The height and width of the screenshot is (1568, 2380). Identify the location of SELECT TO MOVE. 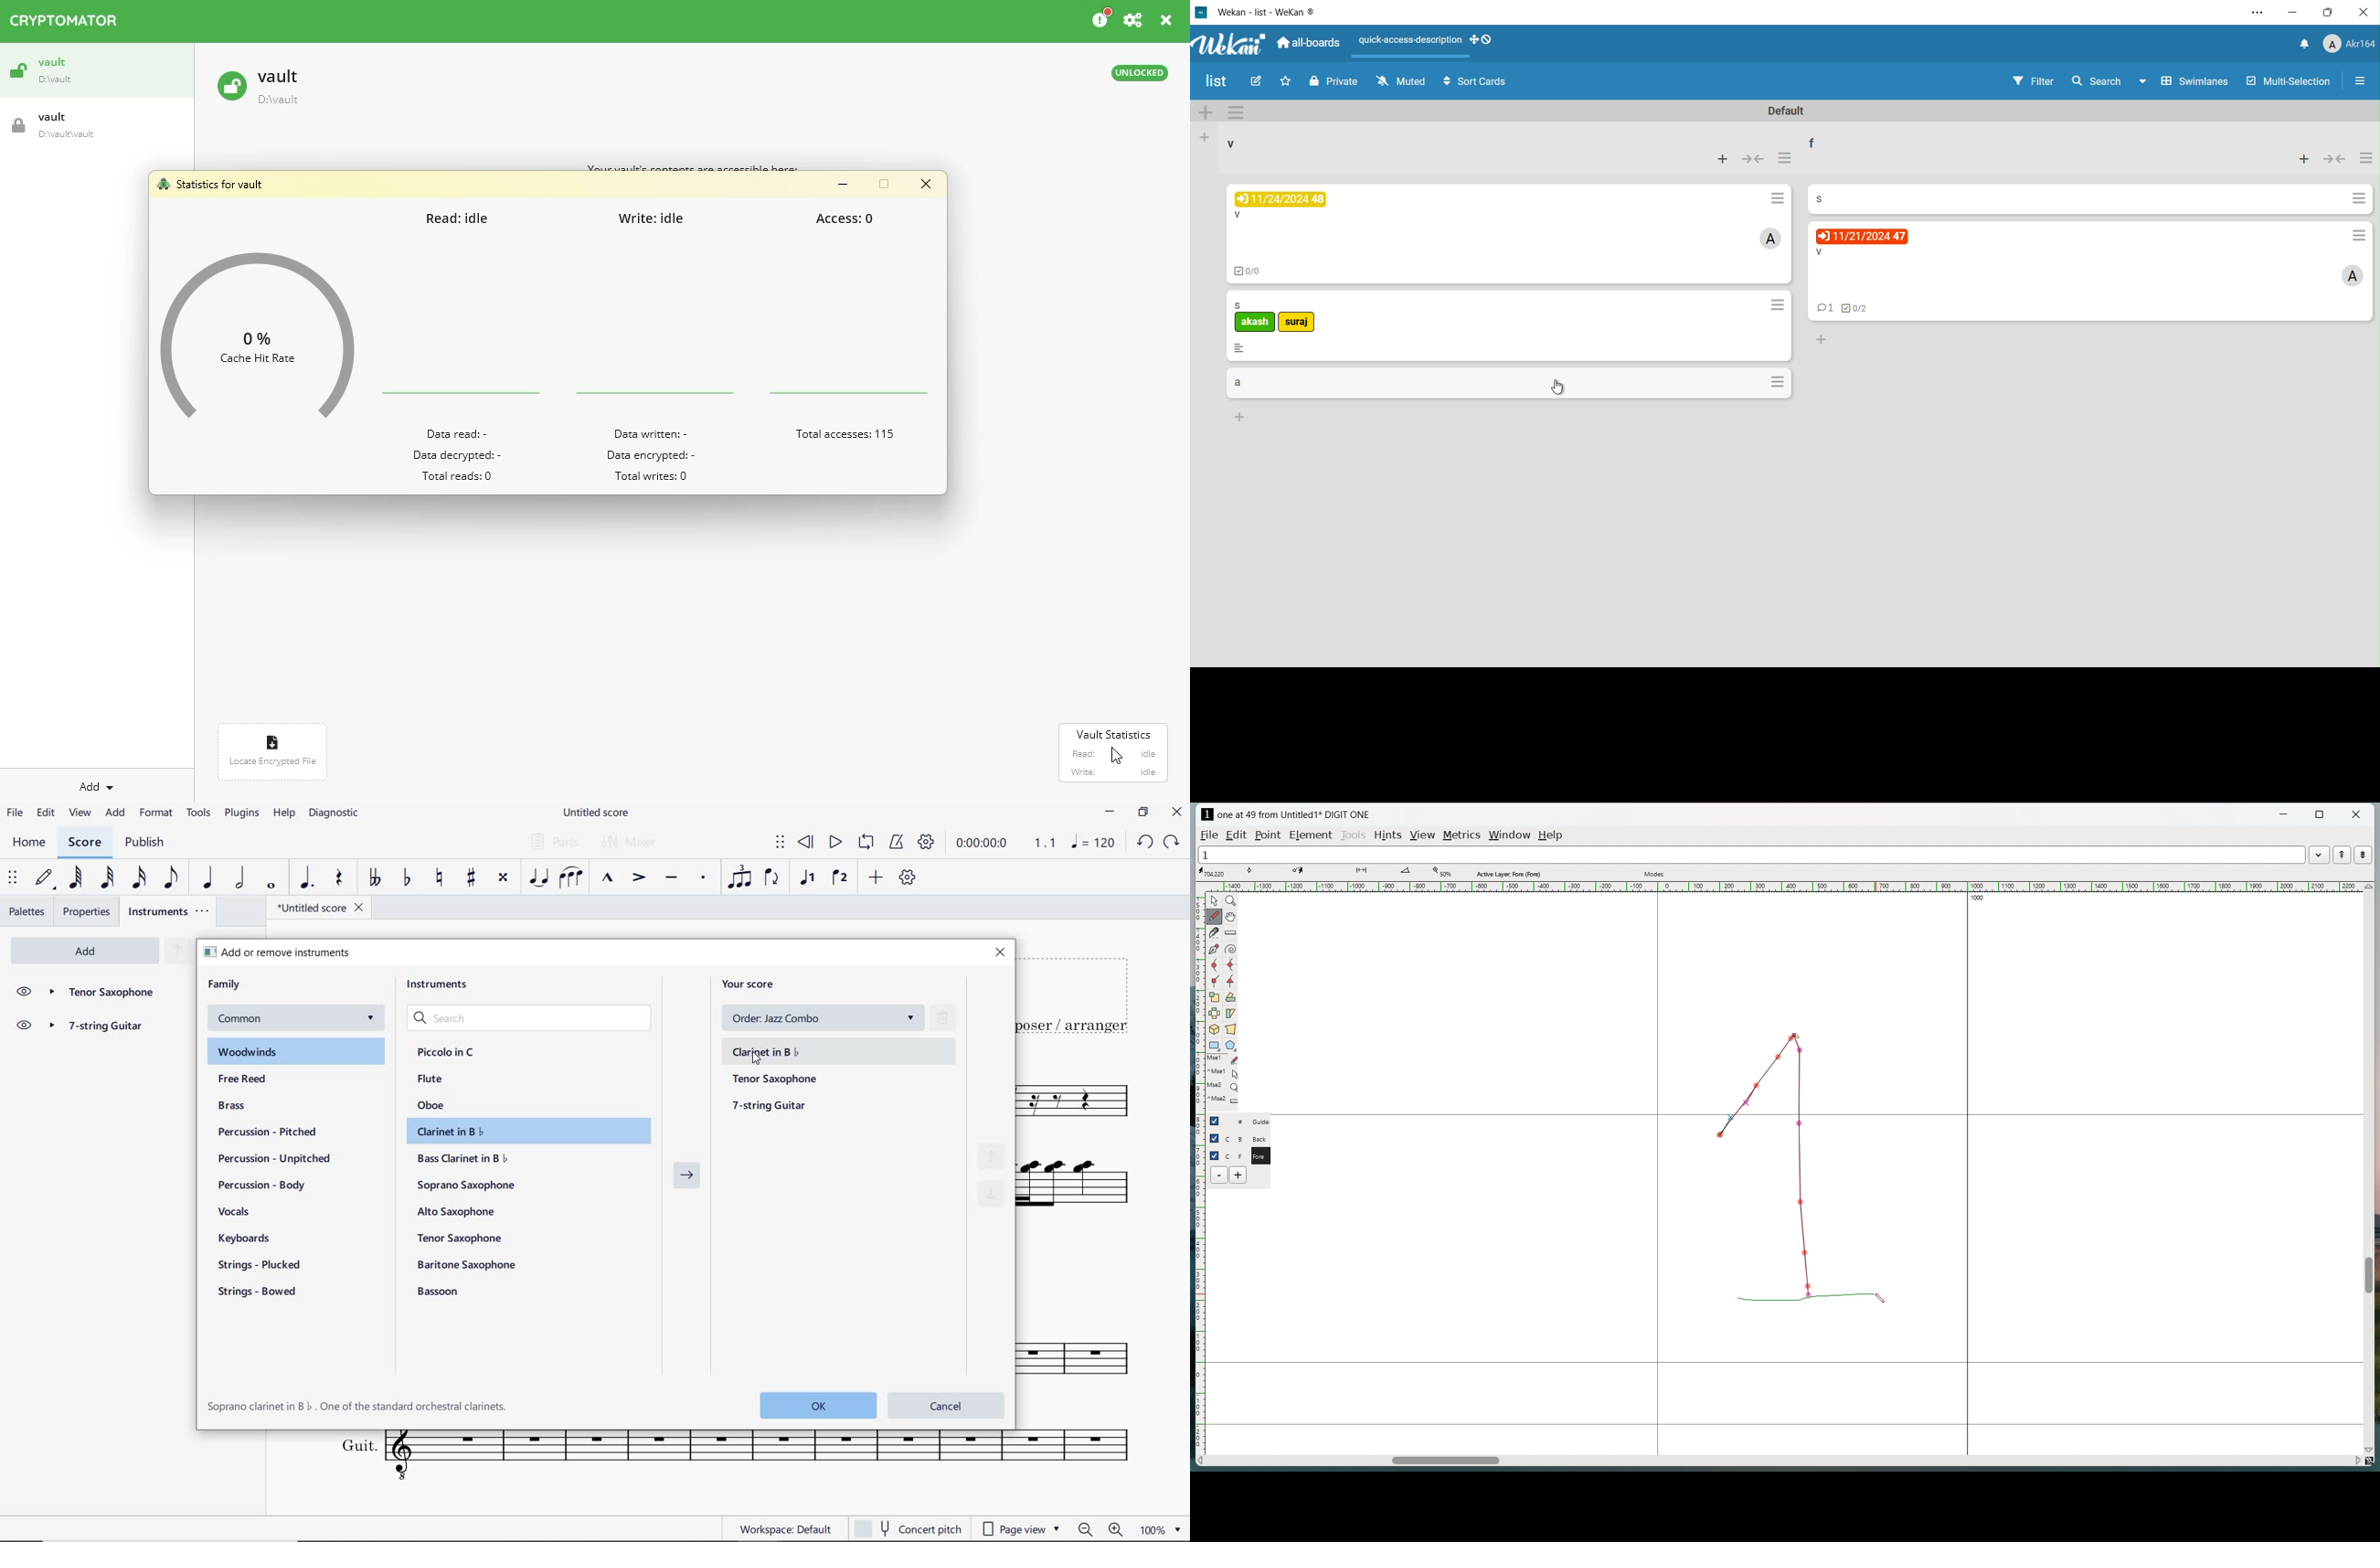
(781, 844).